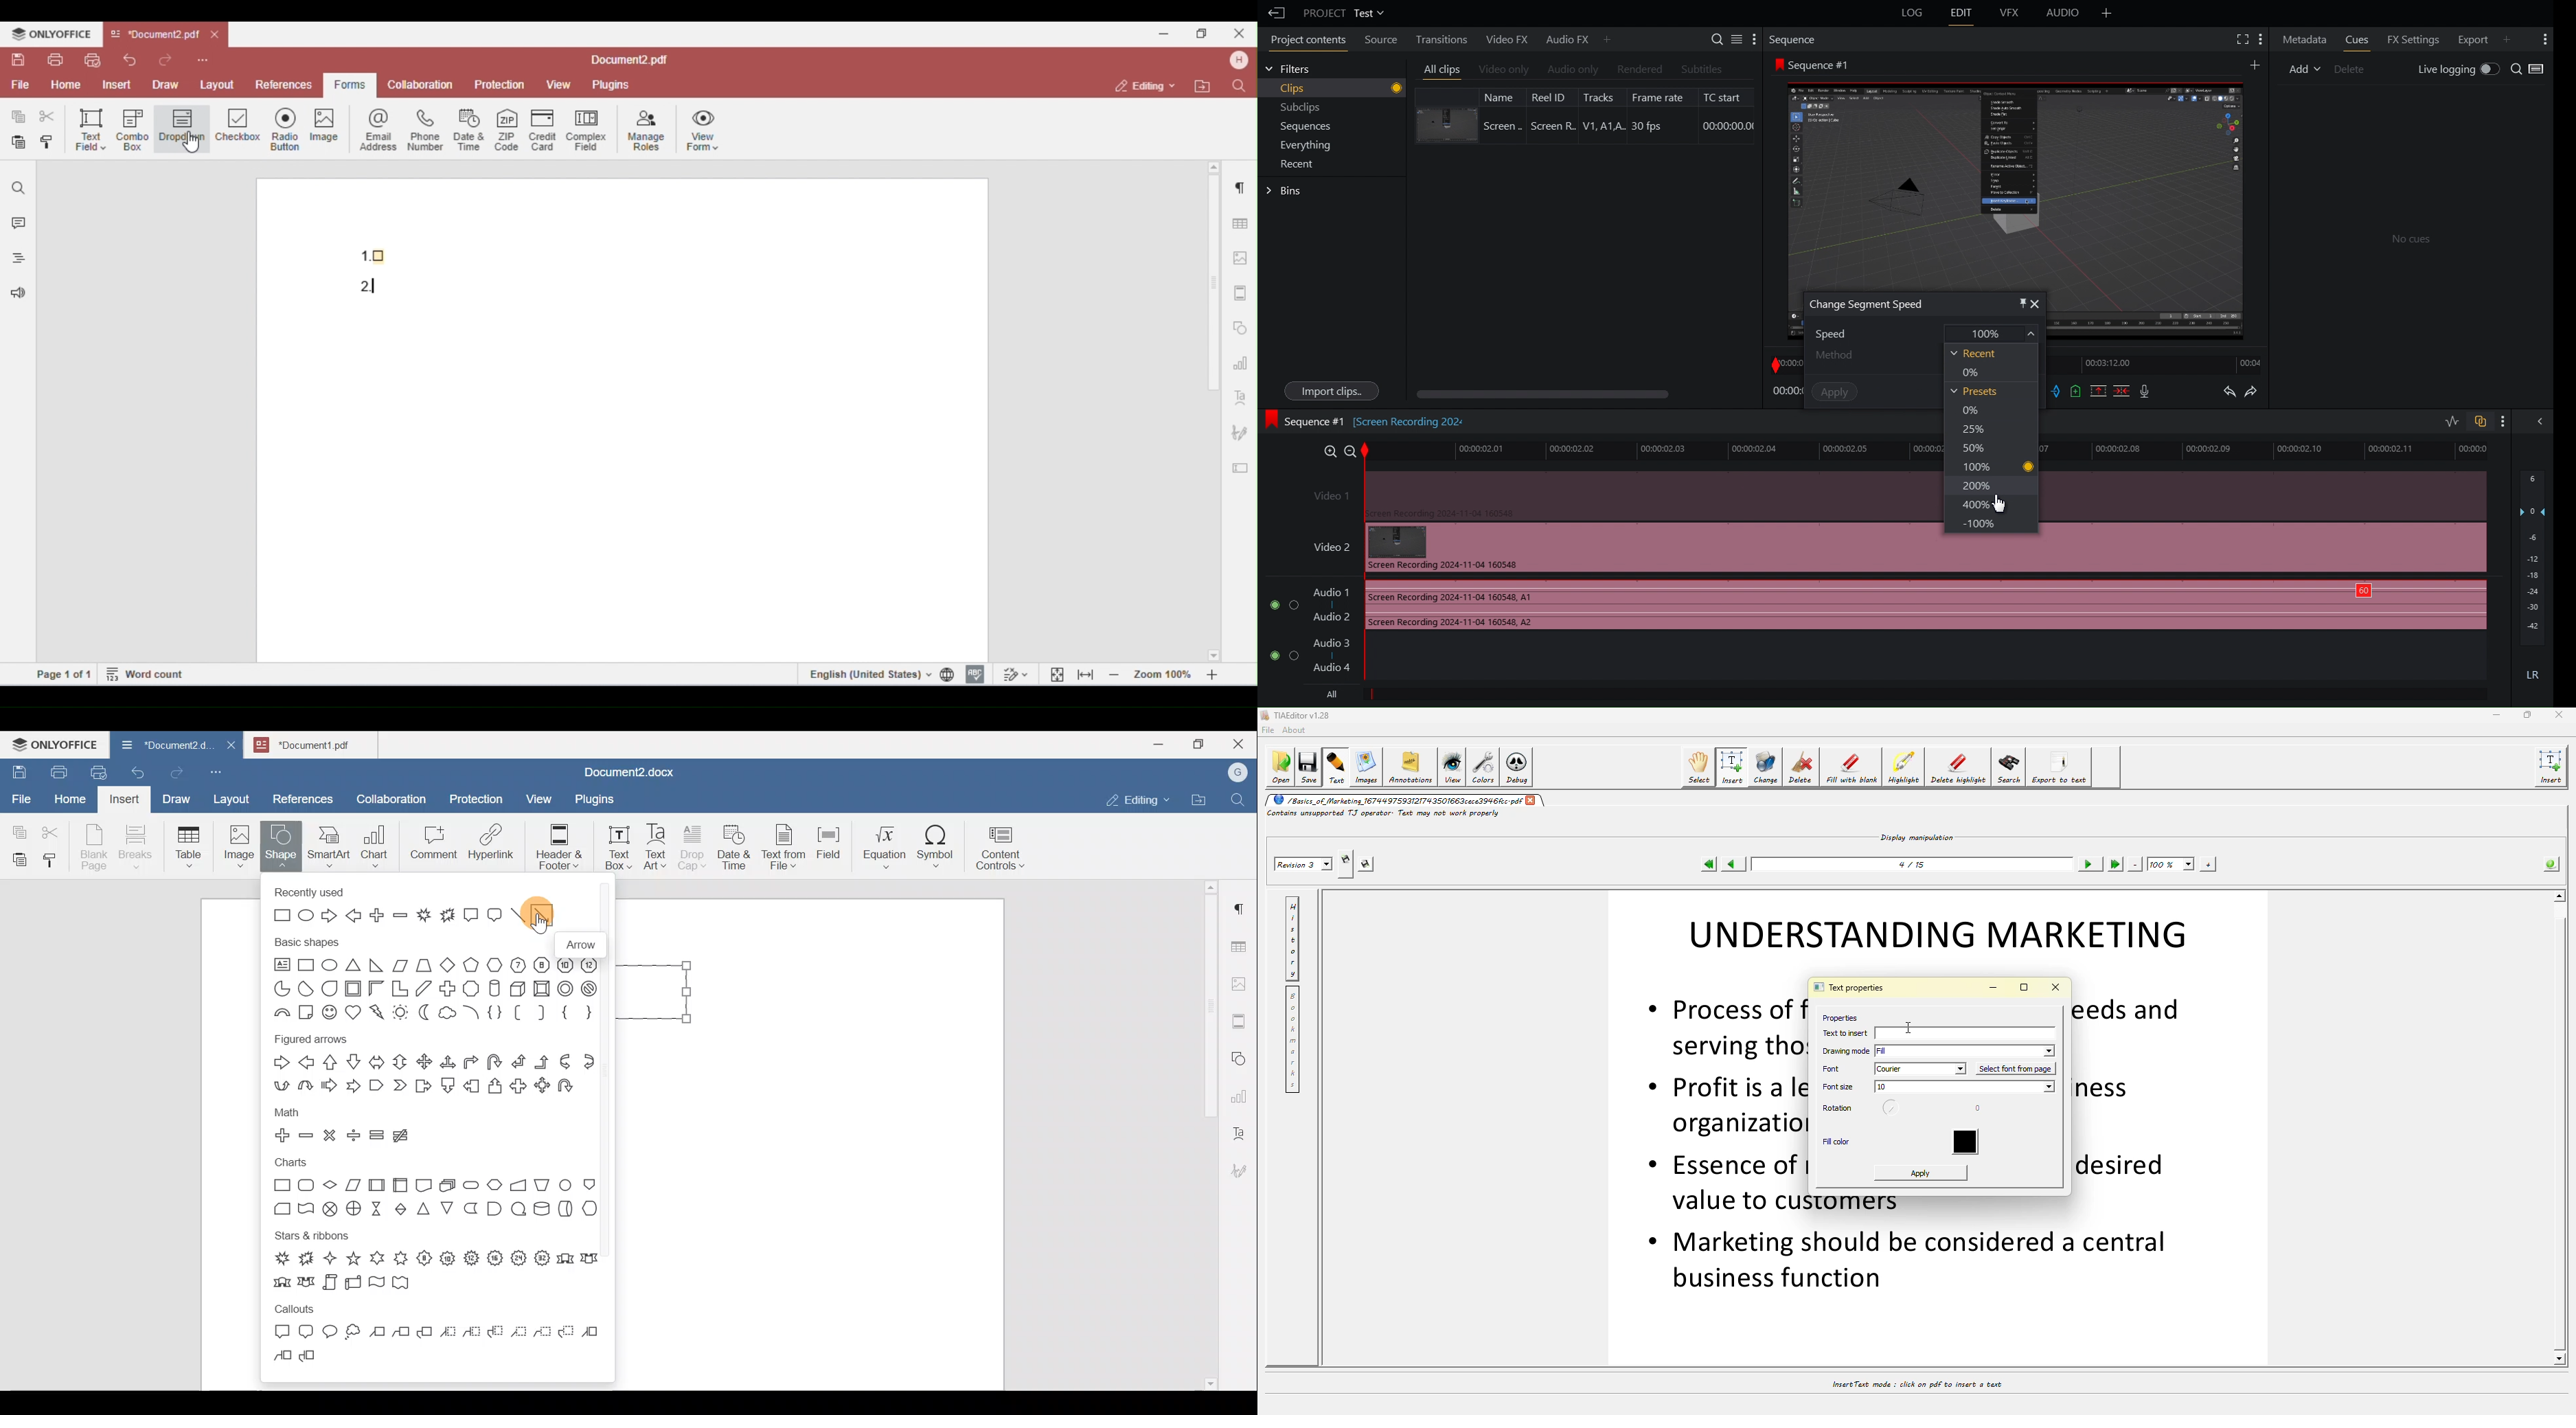 The width and height of the screenshot is (2576, 1428). Describe the element at coordinates (1367, 419) in the screenshot. I see `Sequence #1 [Screen Recording 202` at that location.